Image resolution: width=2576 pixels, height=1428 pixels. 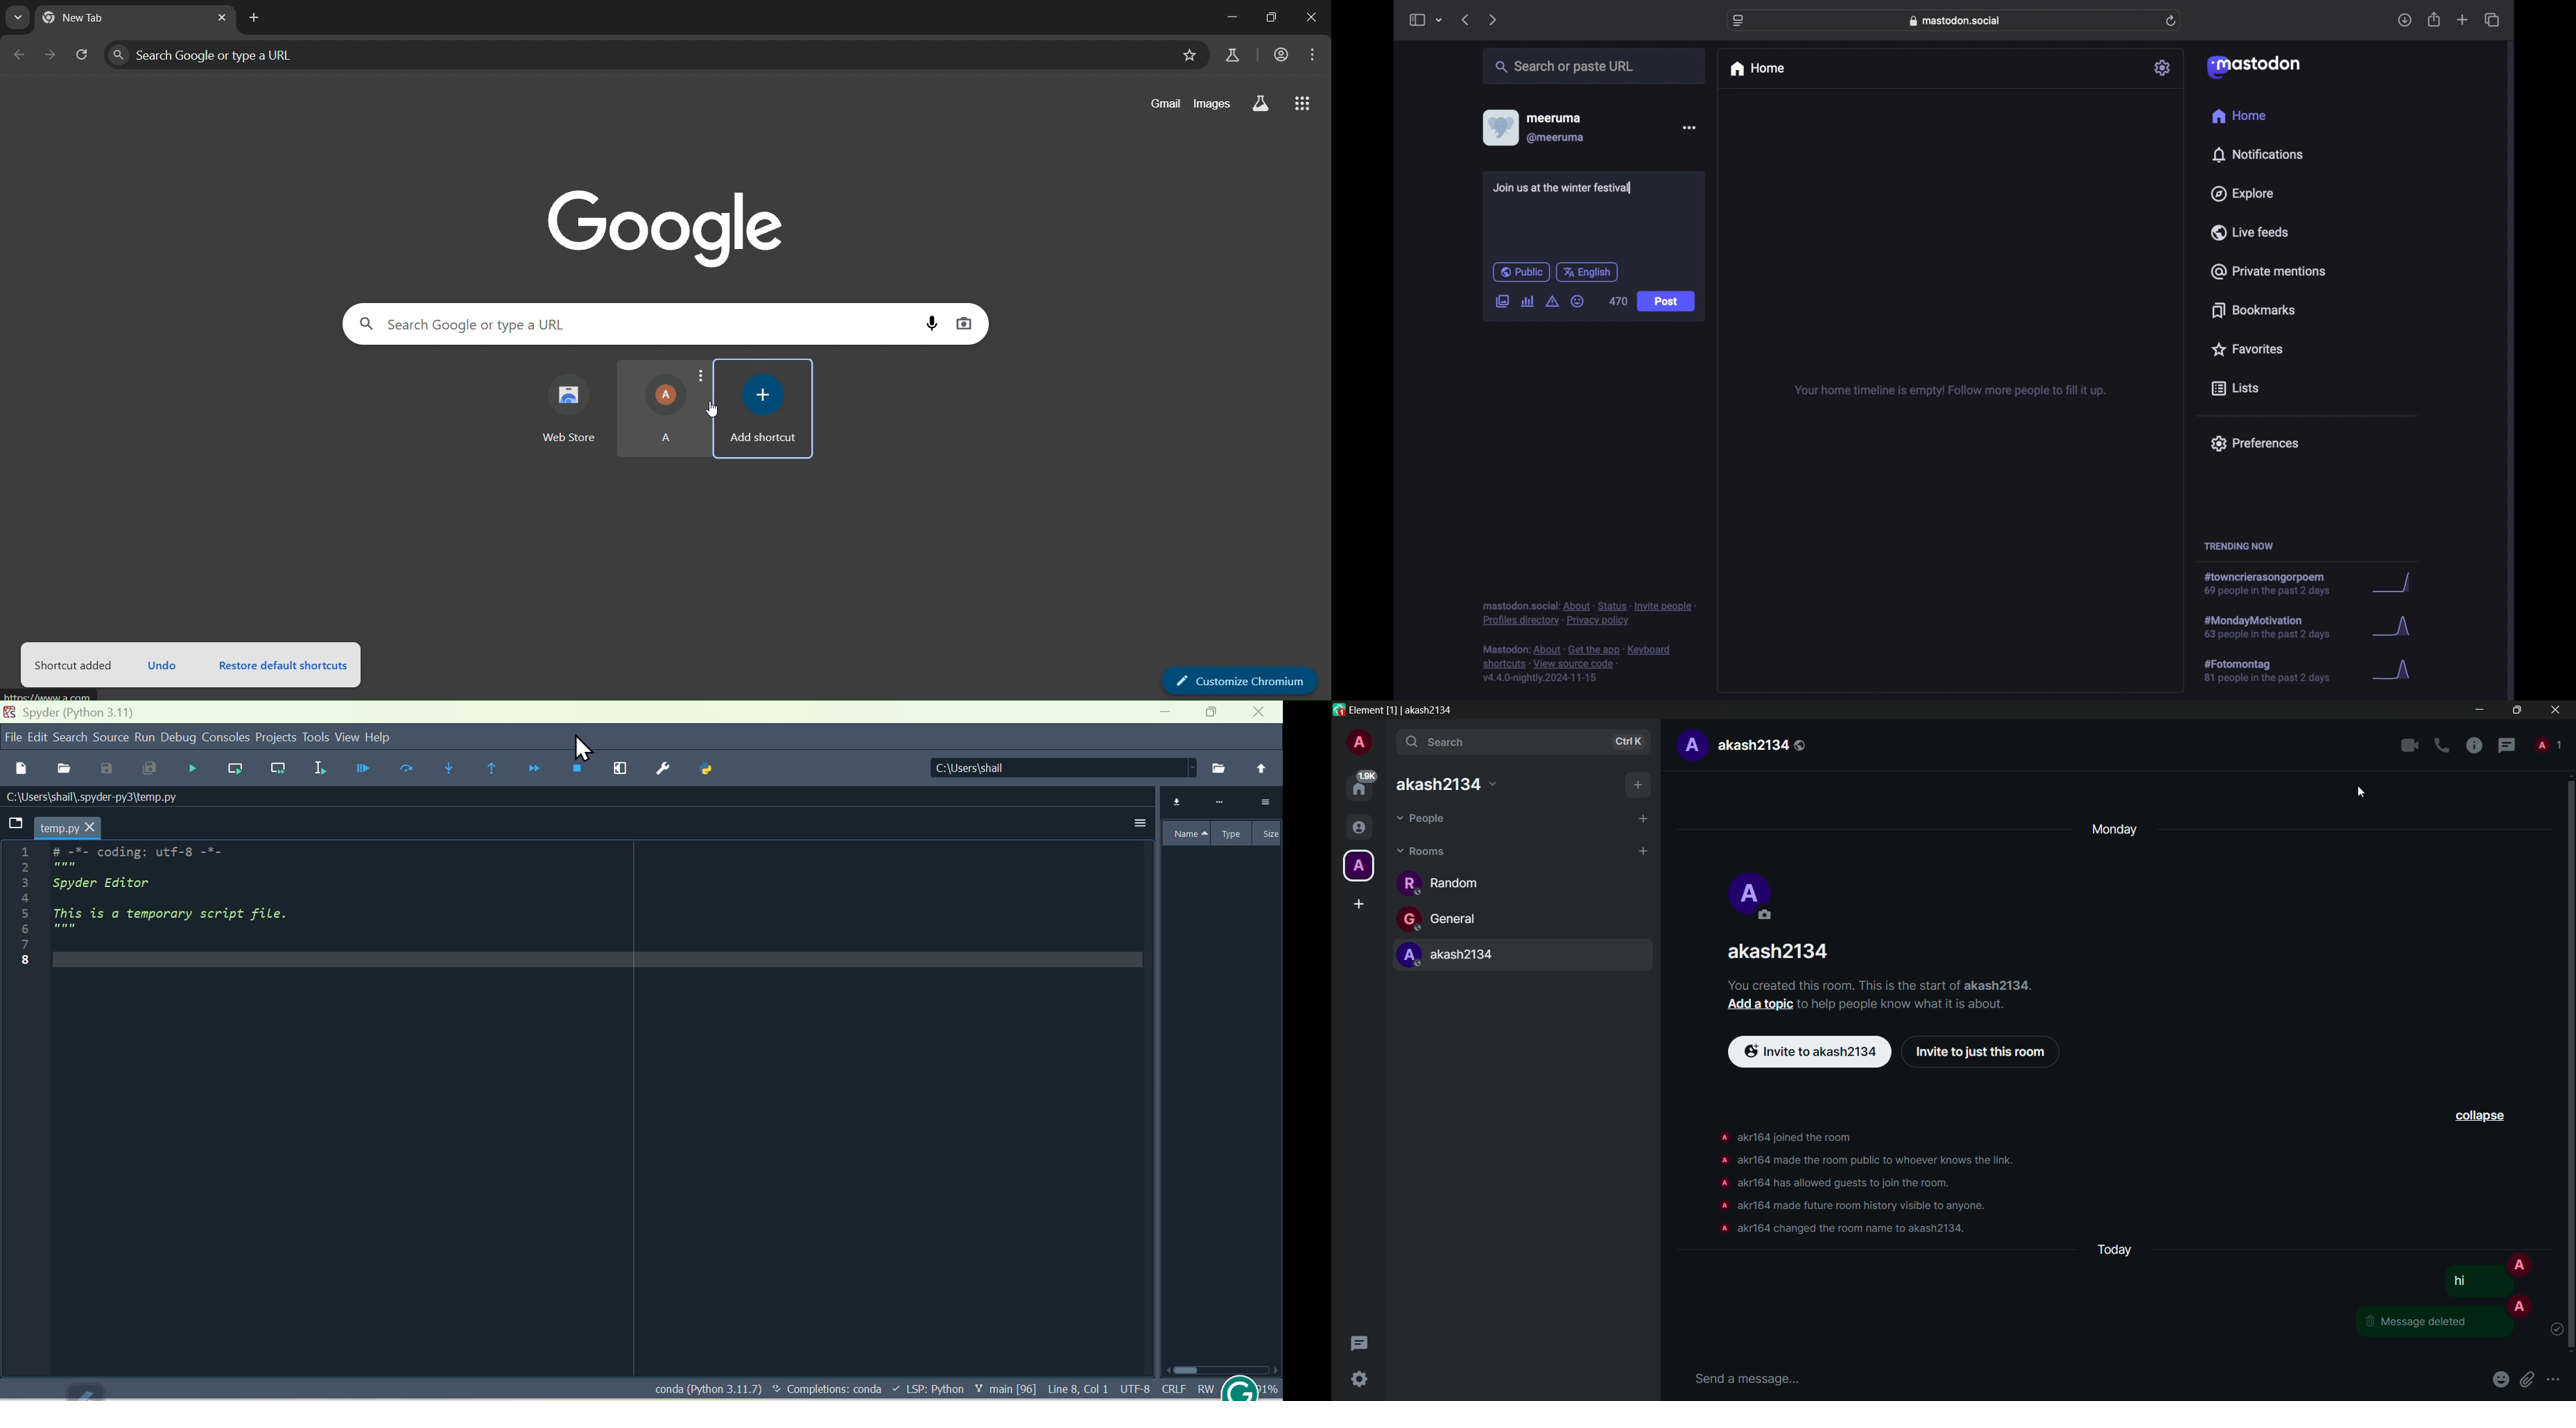 I want to click on add video call, so click(x=2410, y=745).